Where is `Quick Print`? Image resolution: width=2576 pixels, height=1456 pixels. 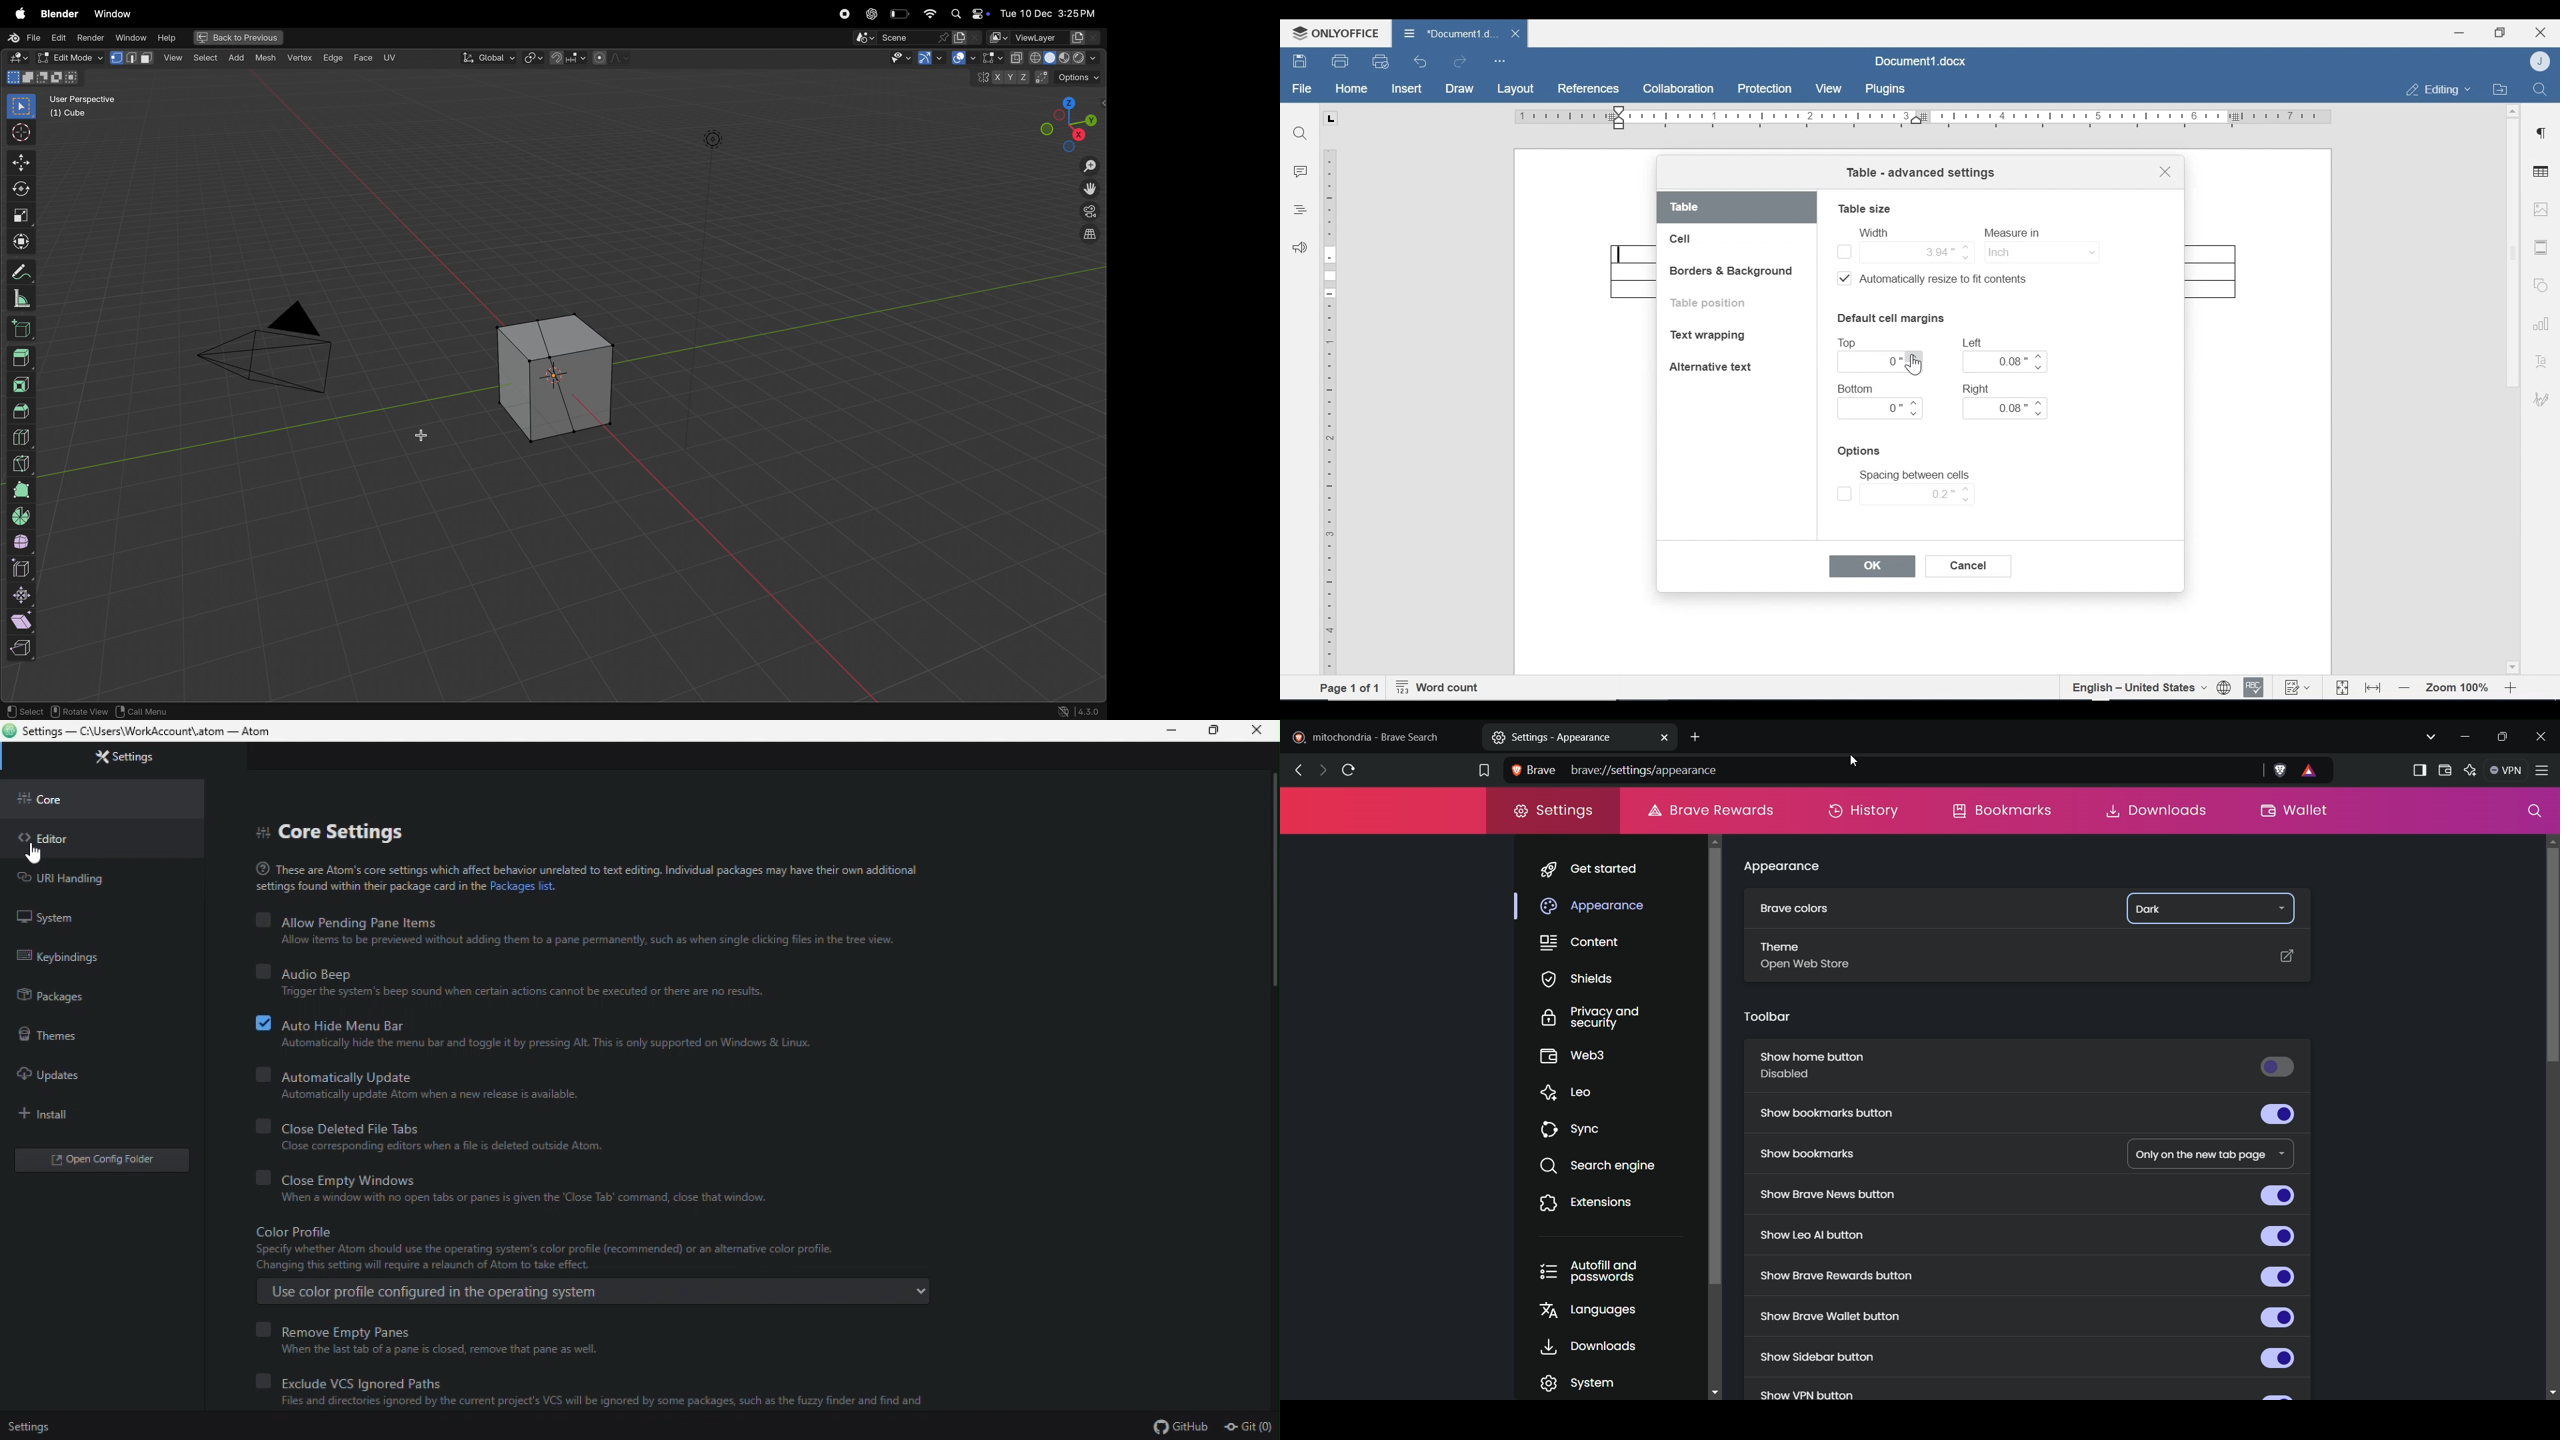 Quick Print is located at coordinates (1379, 61).